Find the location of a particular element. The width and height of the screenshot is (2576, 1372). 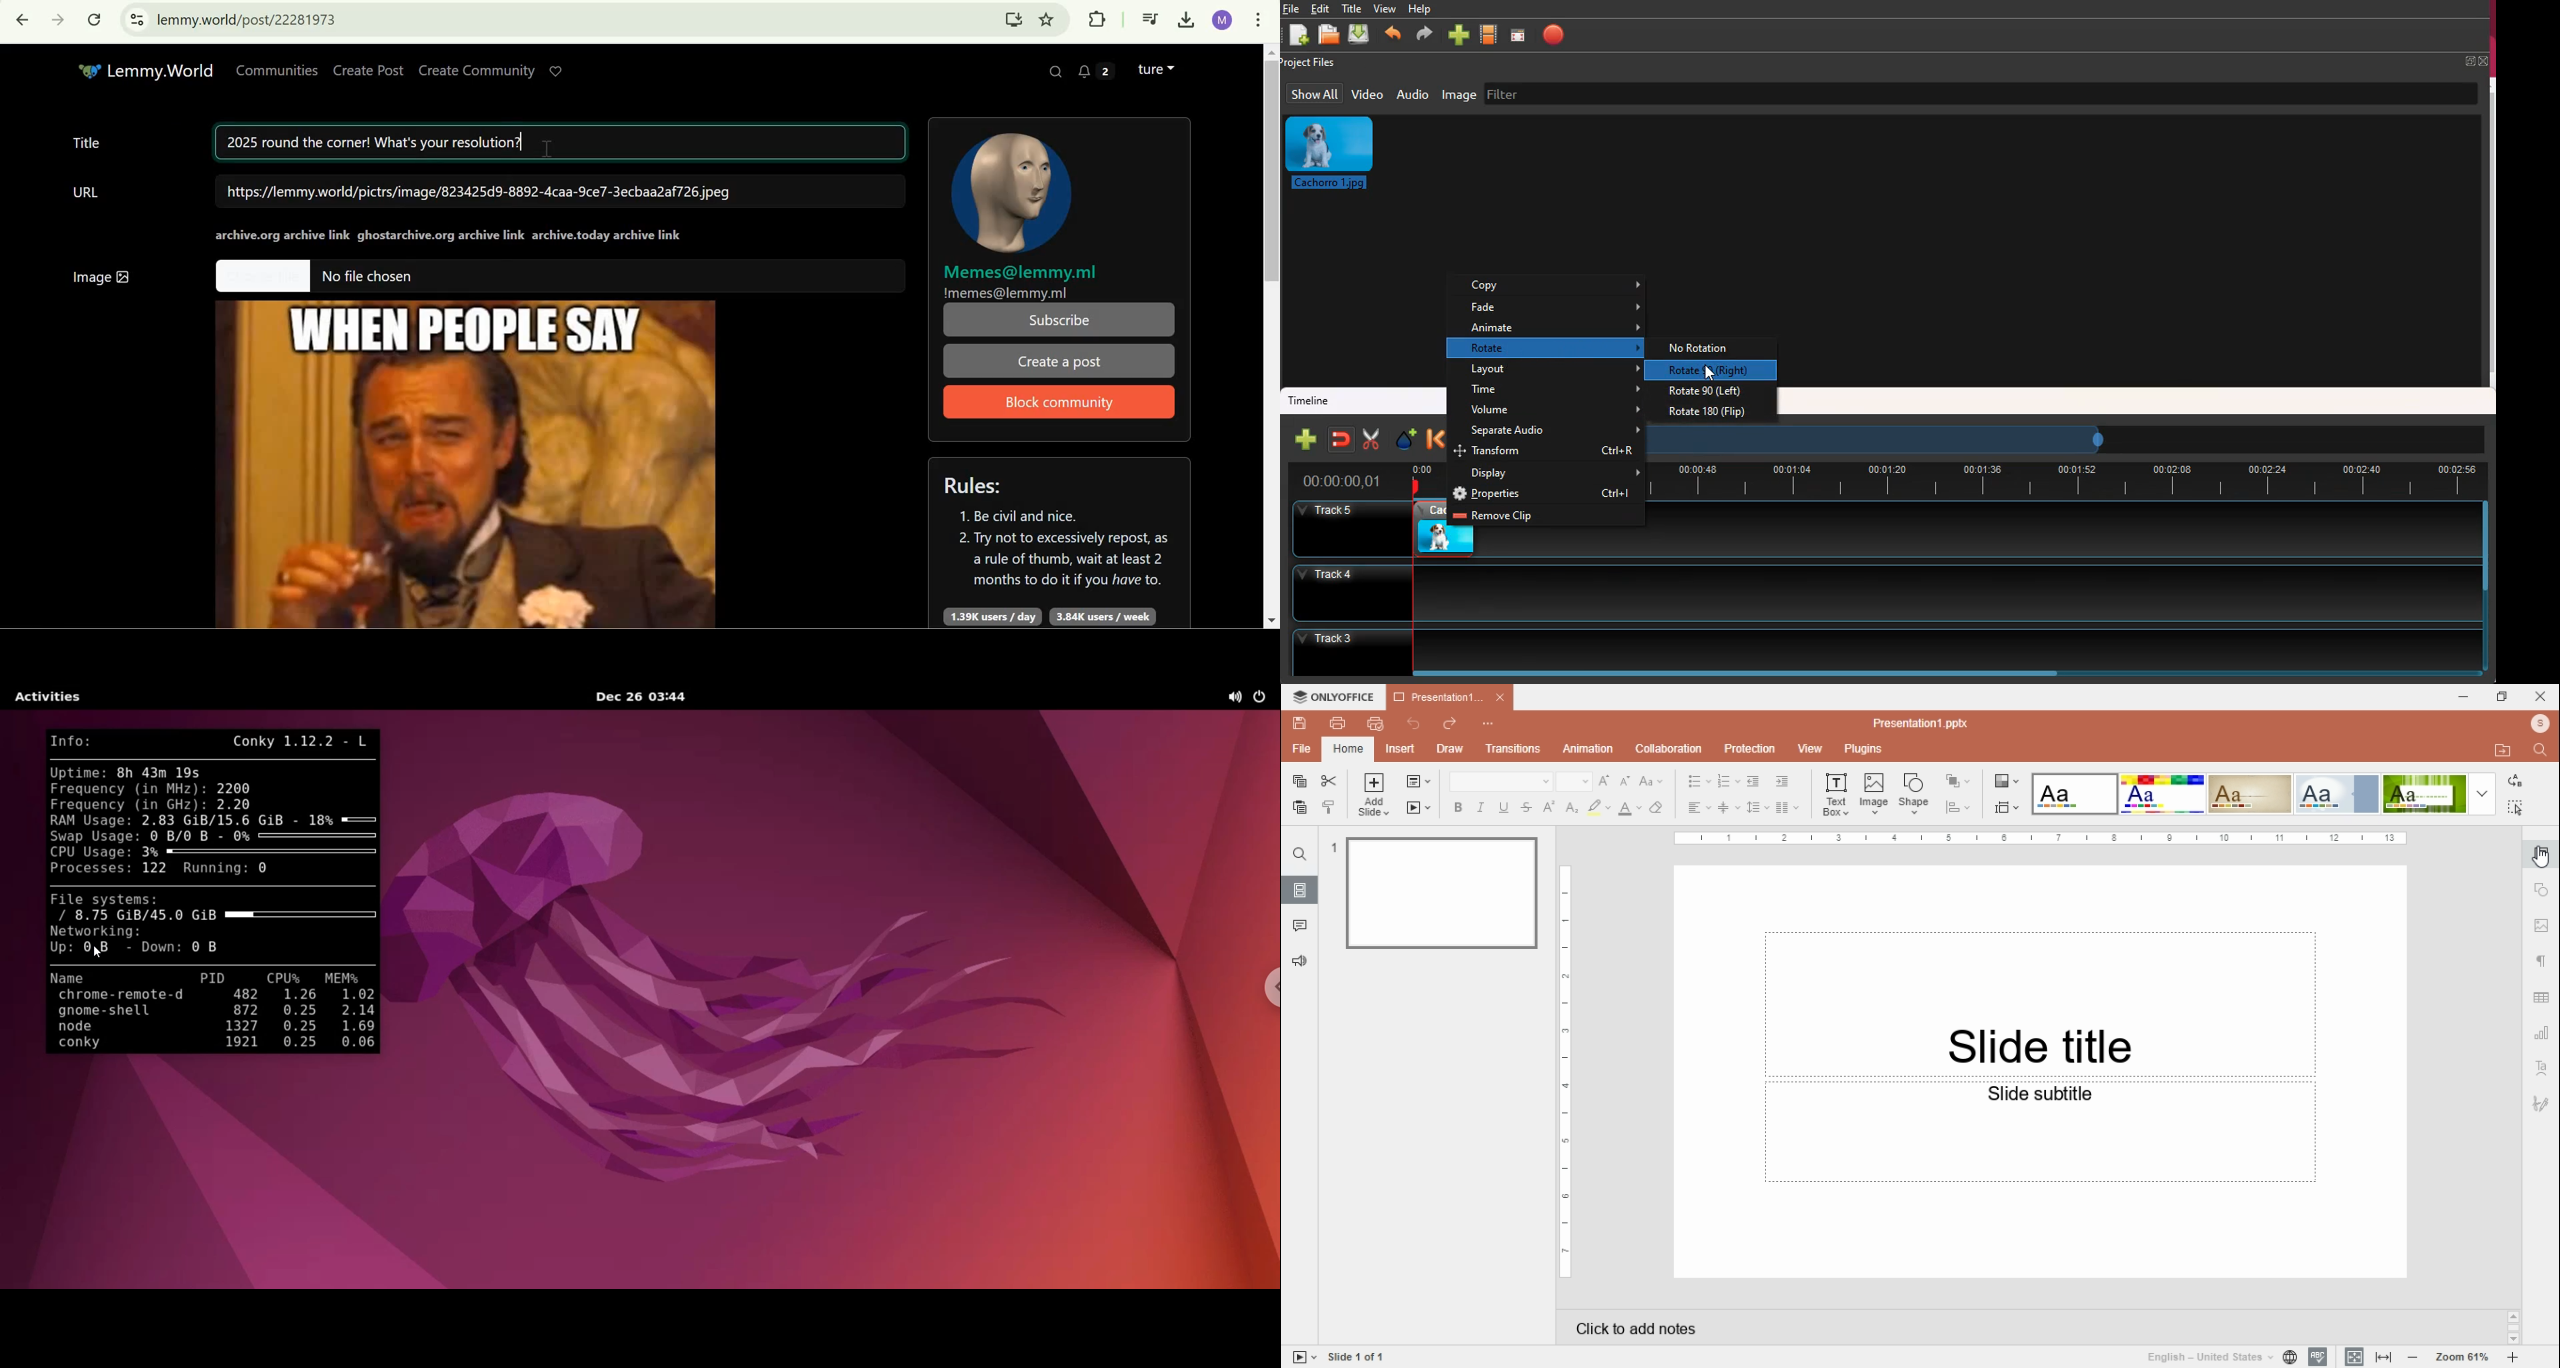

track is located at coordinates (2058, 529).